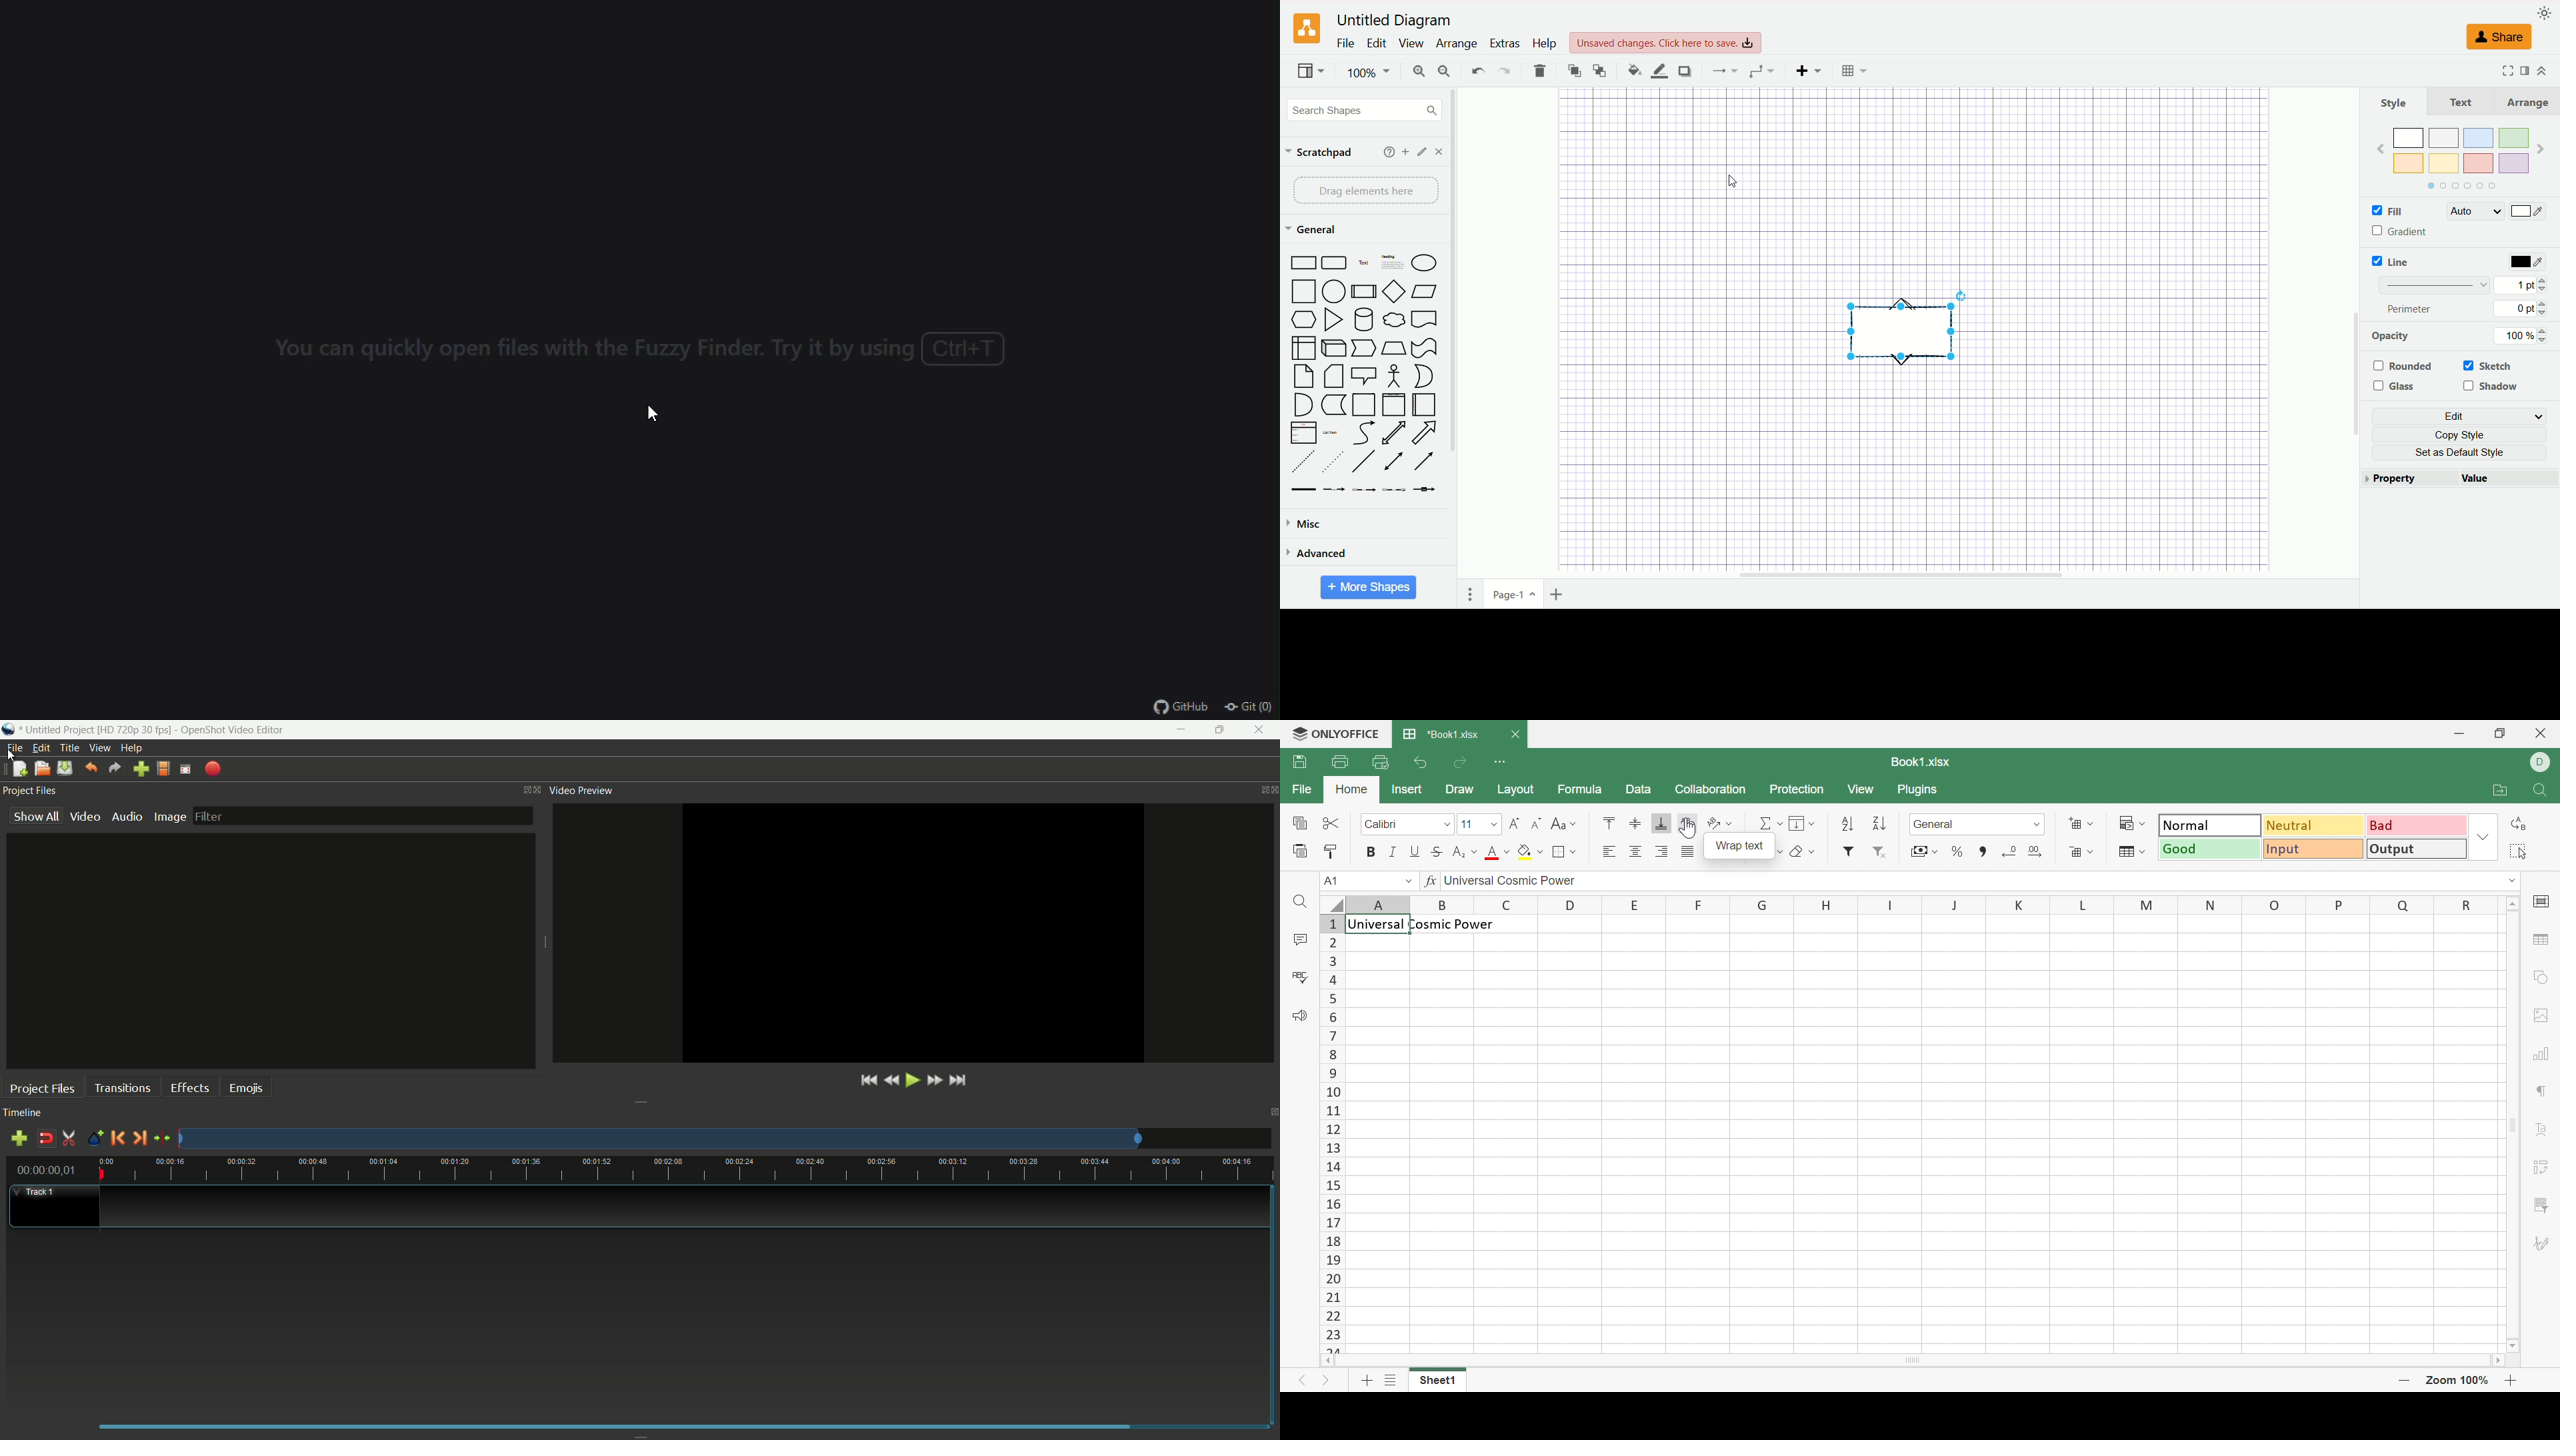 Image resolution: width=2576 pixels, height=1456 pixels. Describe the element at coordinates (1322, 556) in the screenshot. I see `advanced` at that location.